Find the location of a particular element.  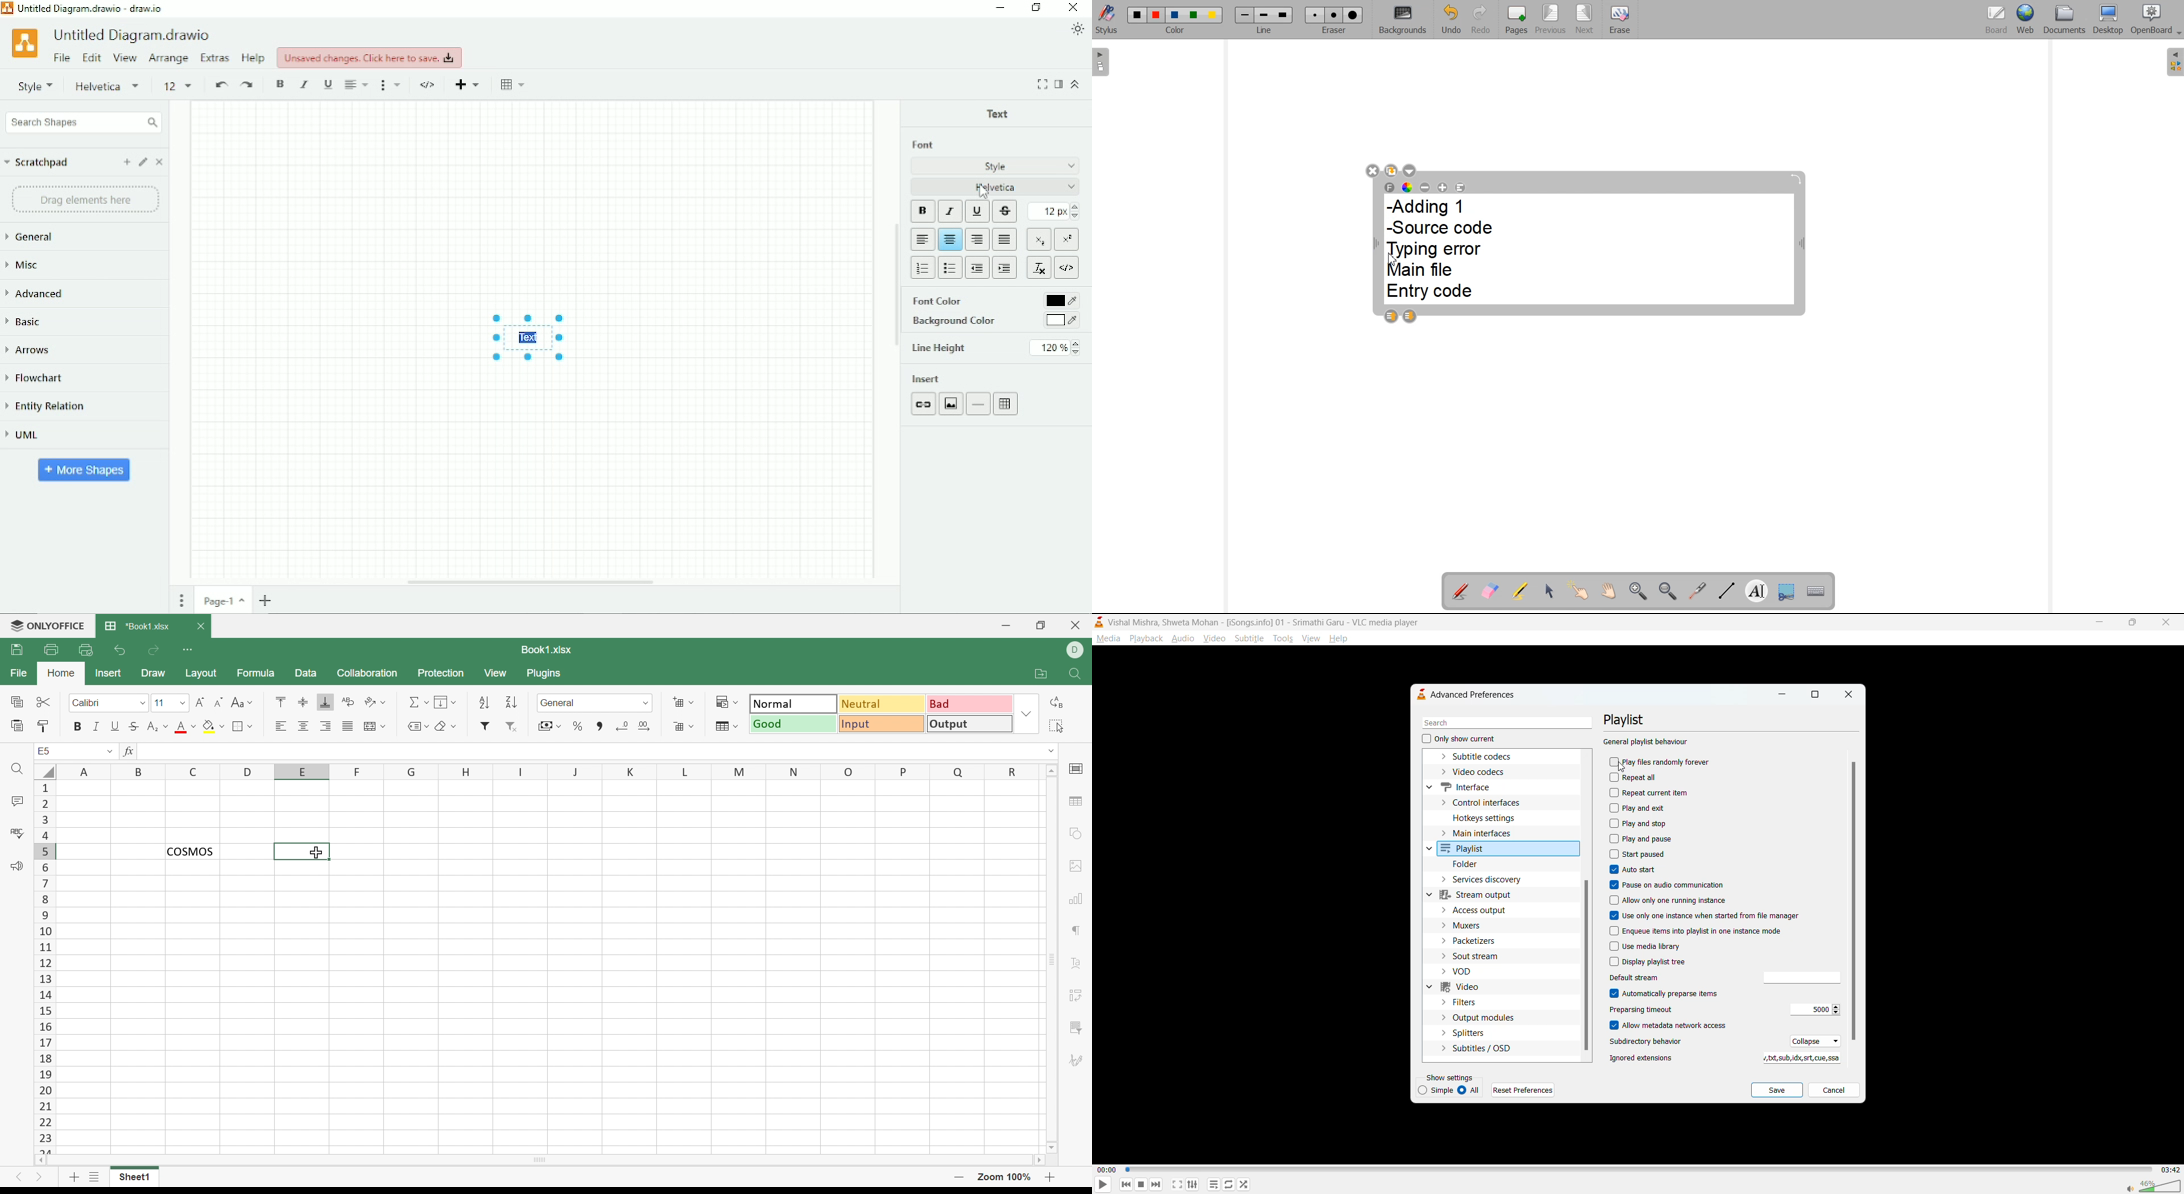

Paragraph settings is located at coordinates (1074, 932).